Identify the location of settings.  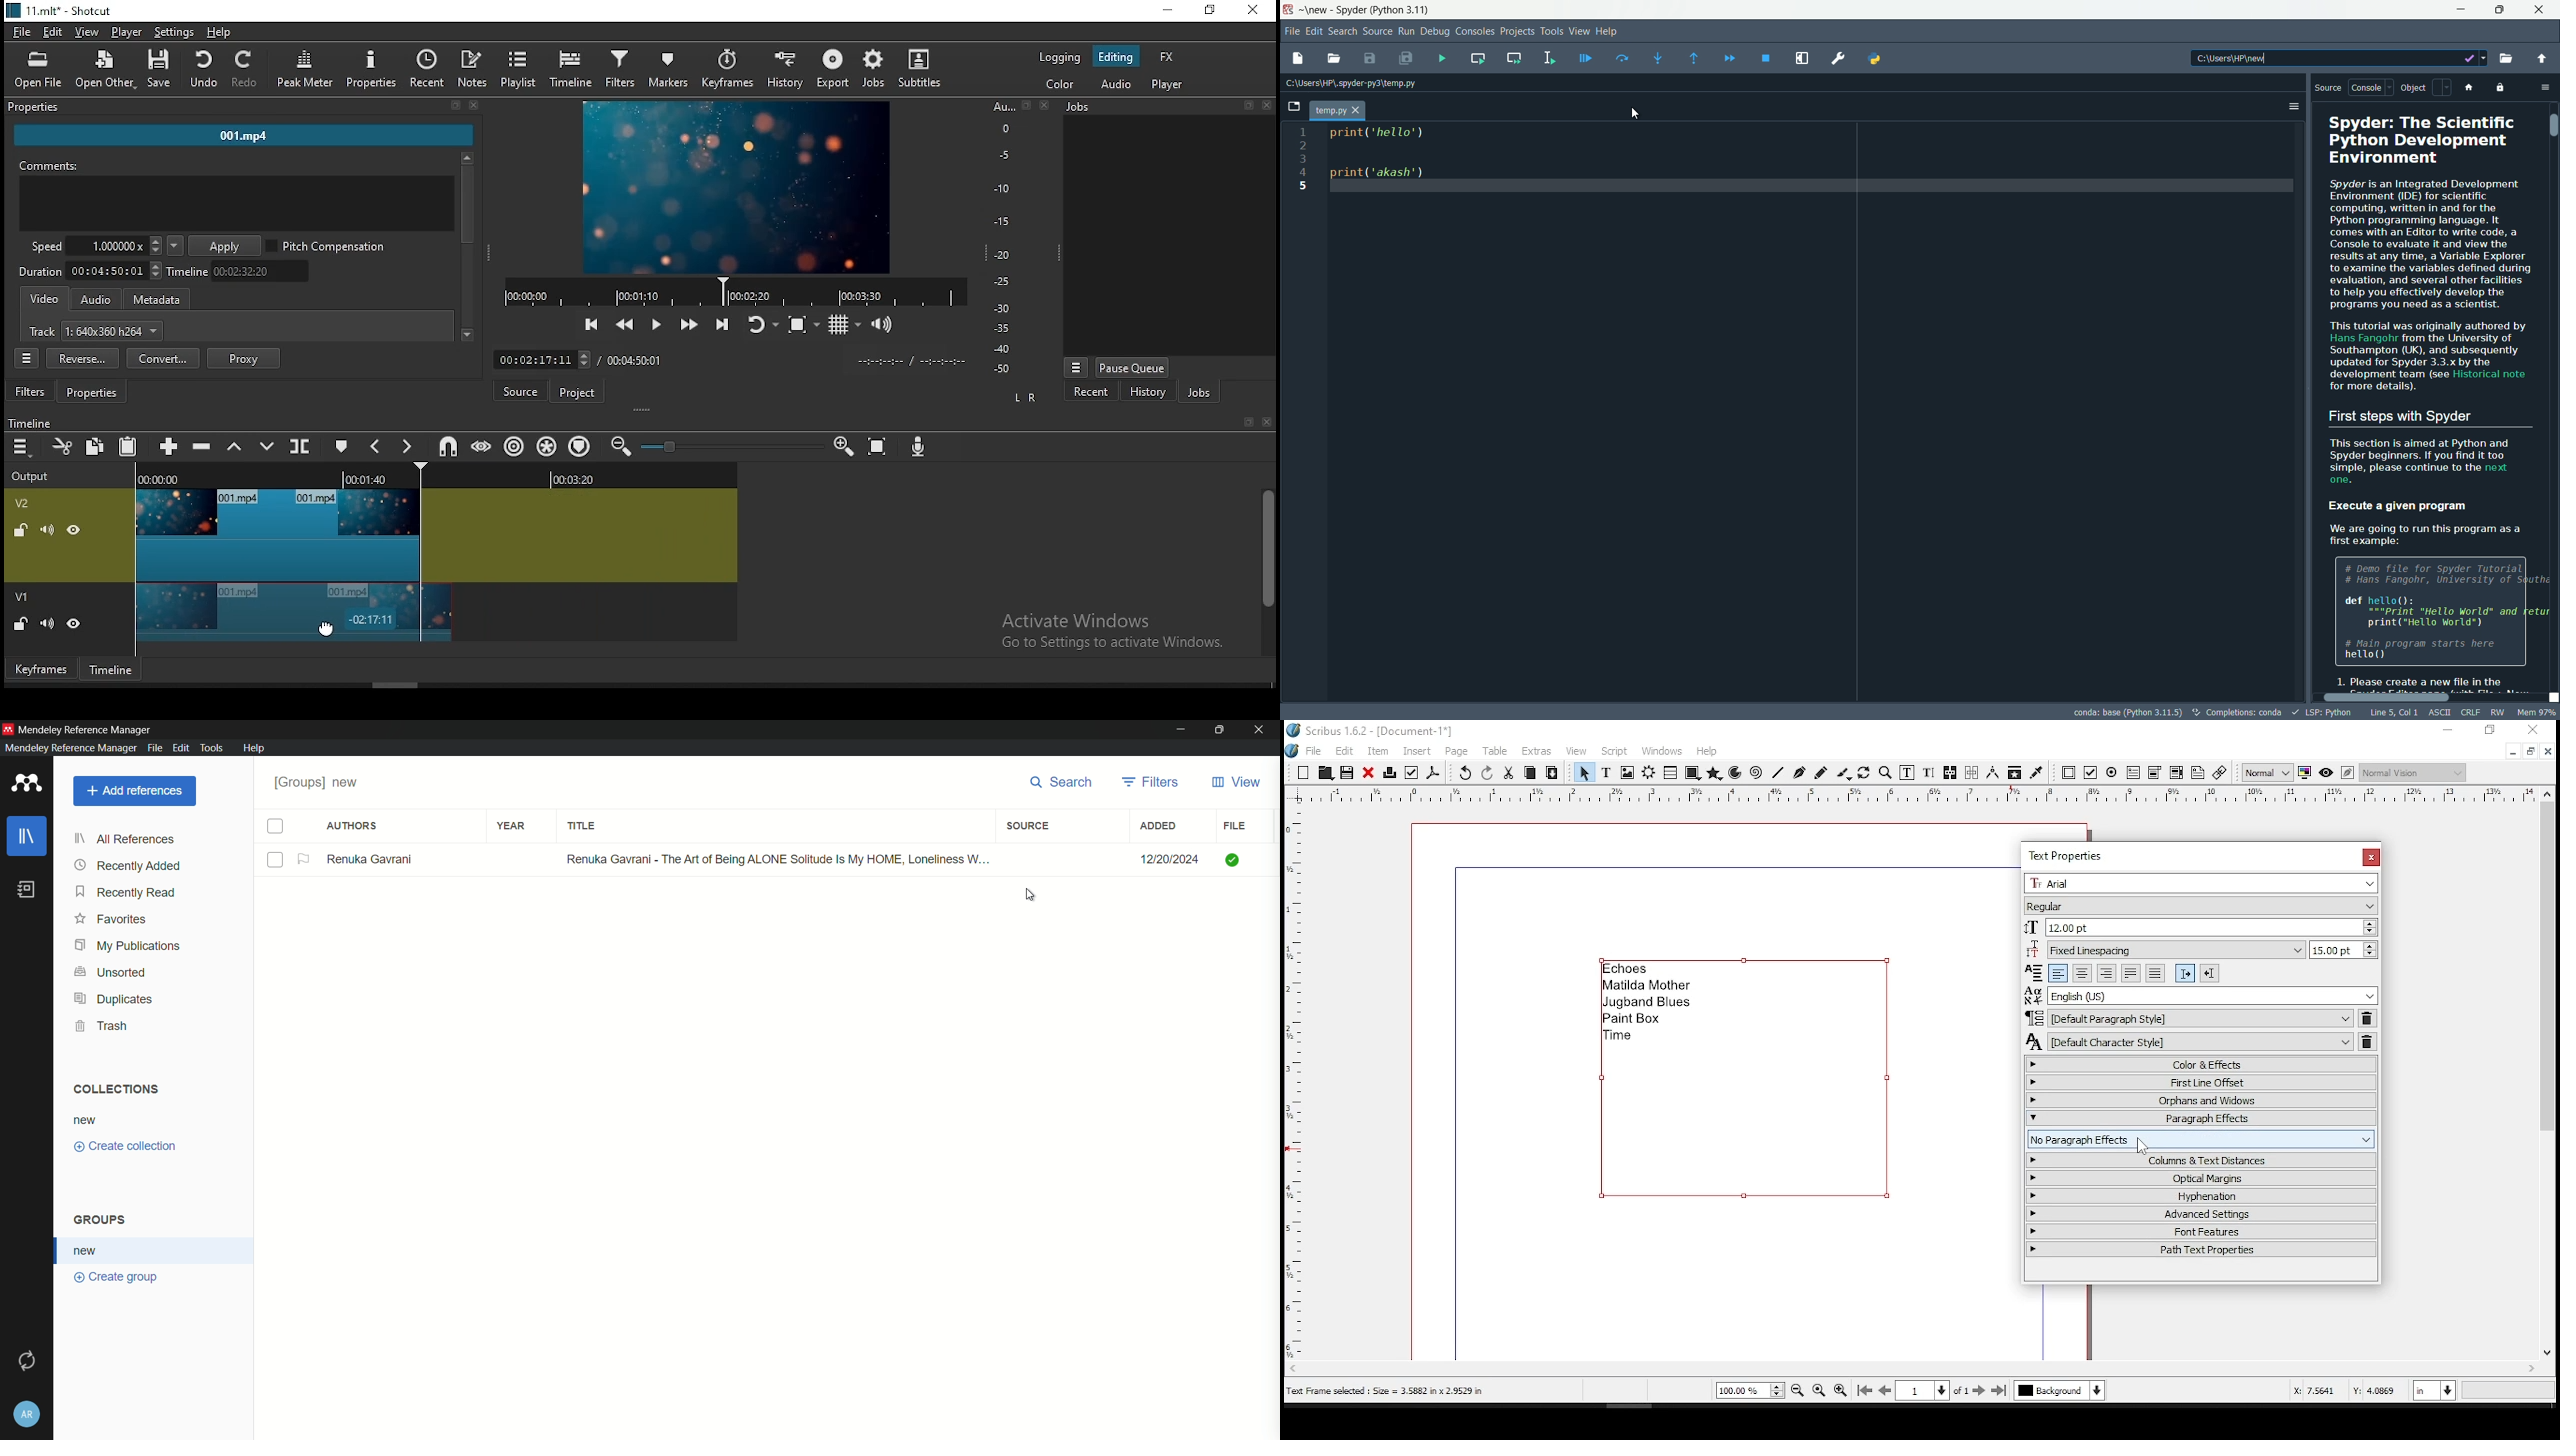
(174, 31).